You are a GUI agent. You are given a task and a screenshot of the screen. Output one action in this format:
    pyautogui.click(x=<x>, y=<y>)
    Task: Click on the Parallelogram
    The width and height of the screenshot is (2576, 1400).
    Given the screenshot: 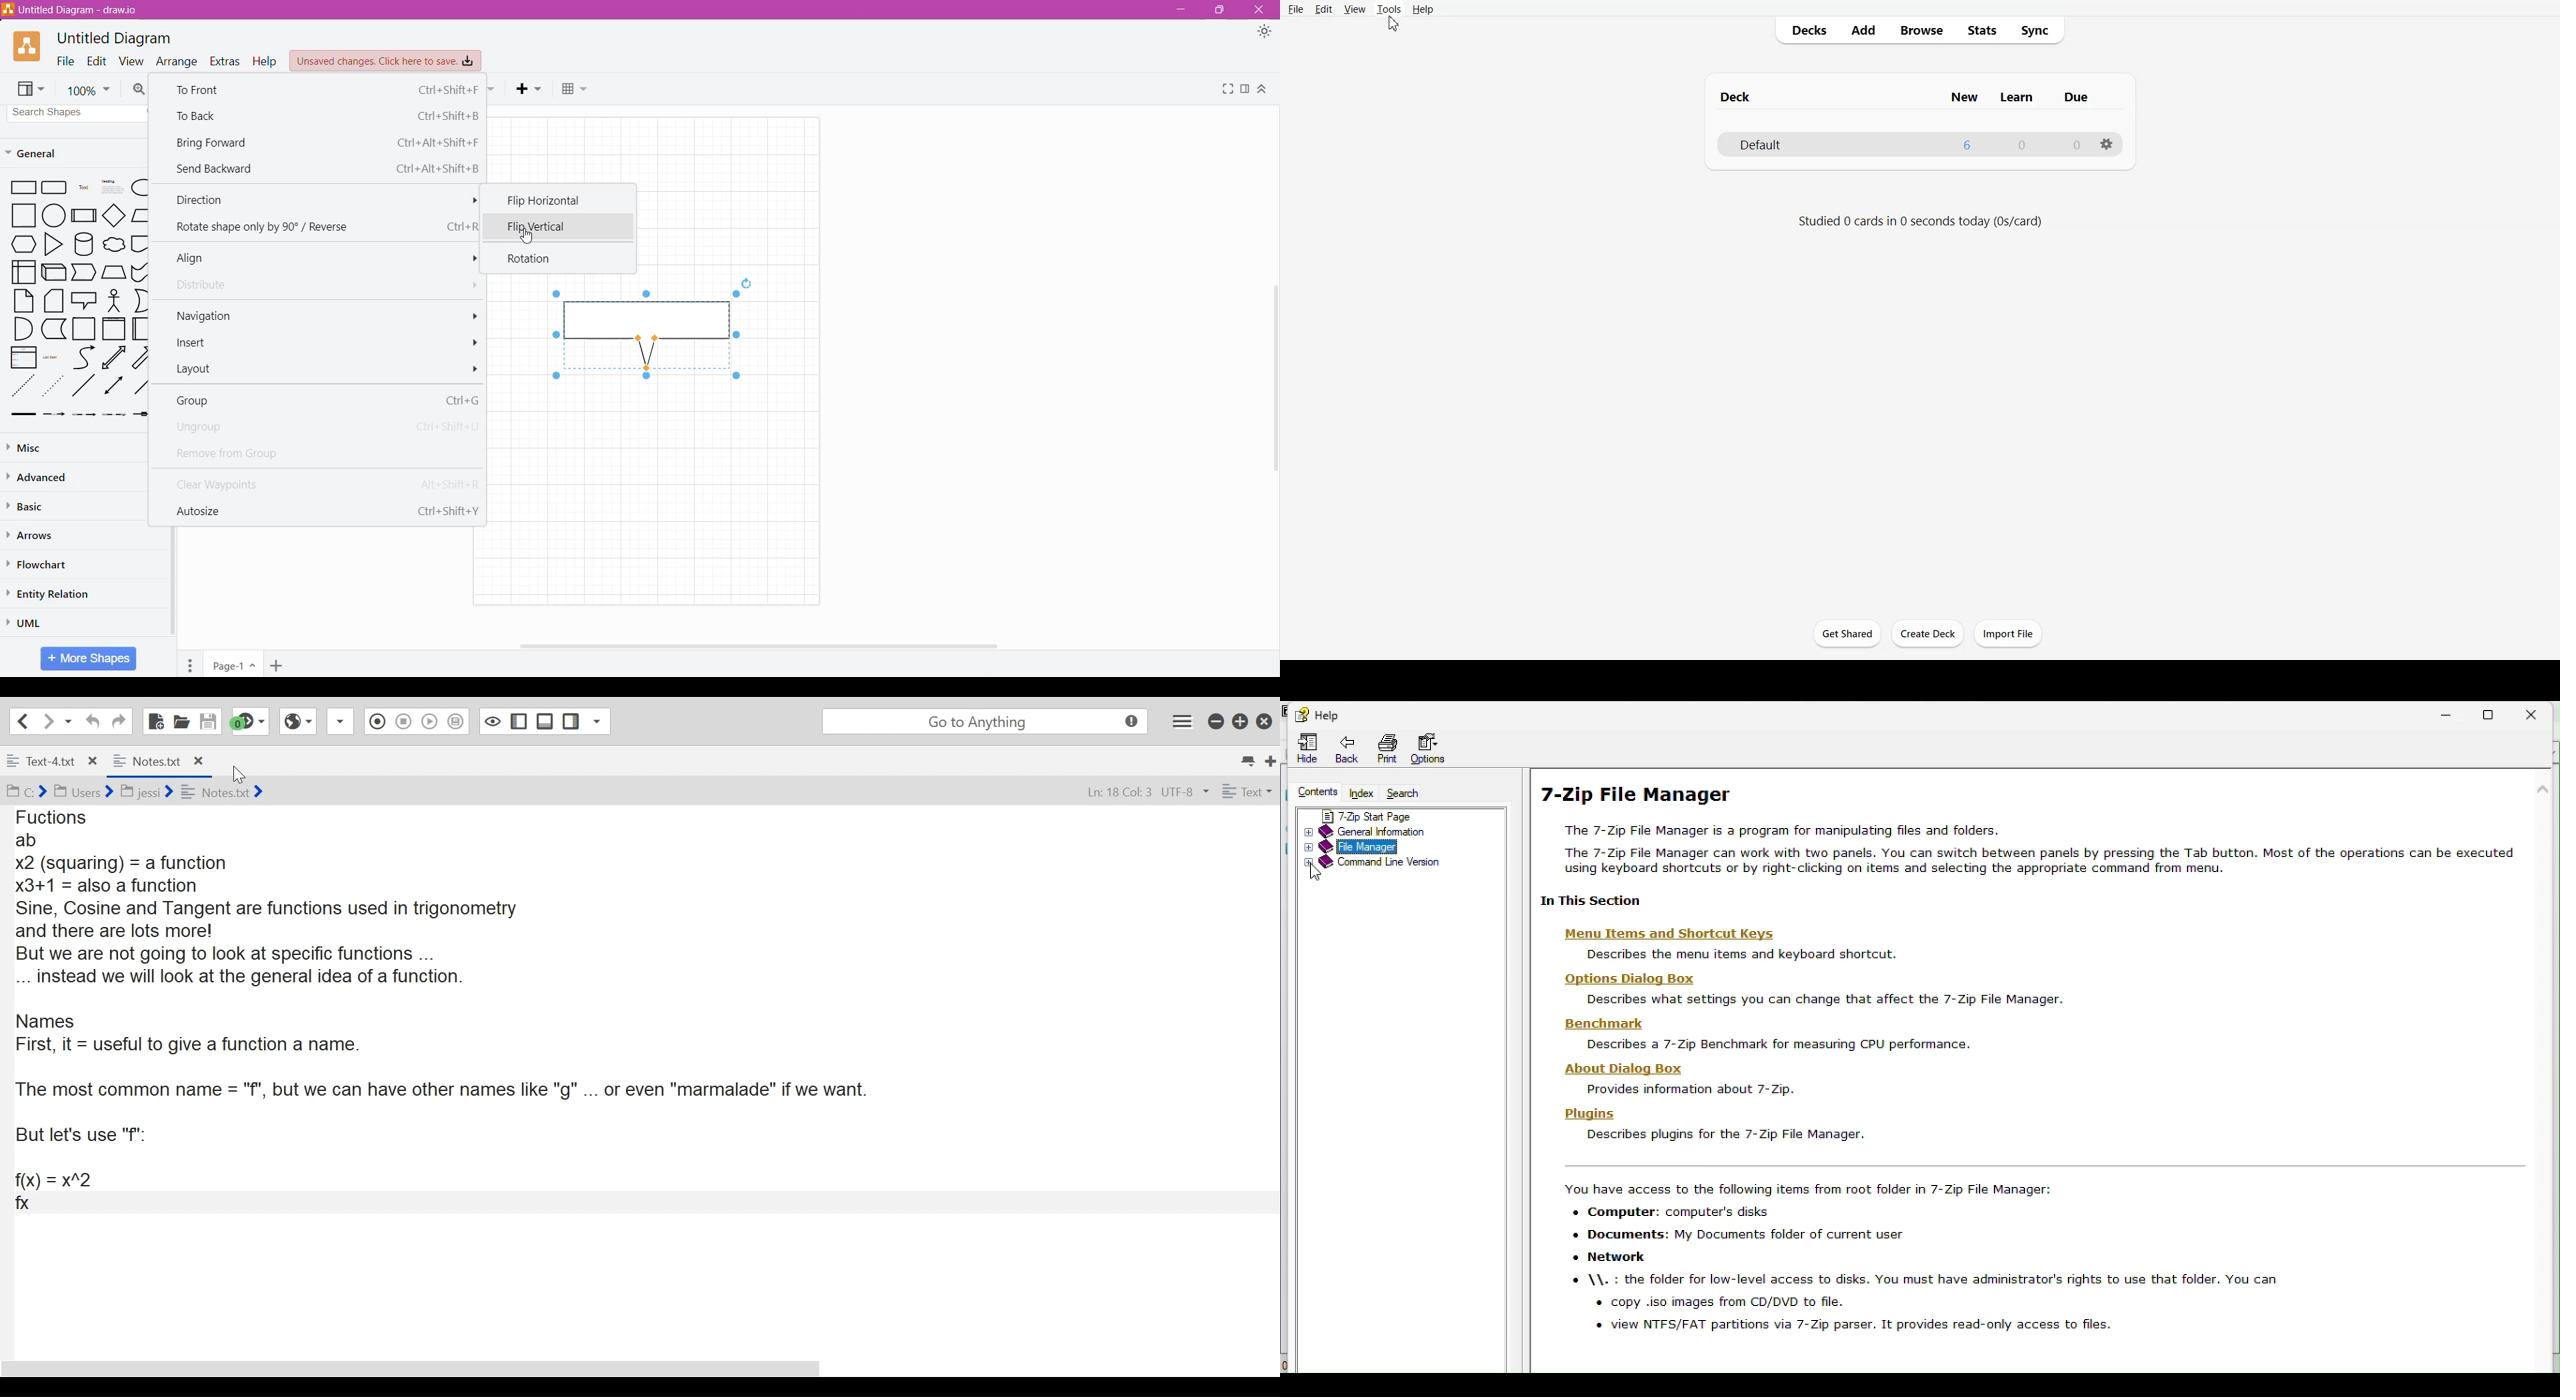 What is the action you would take?
    pyautogui.click(x=140, y=215)
    